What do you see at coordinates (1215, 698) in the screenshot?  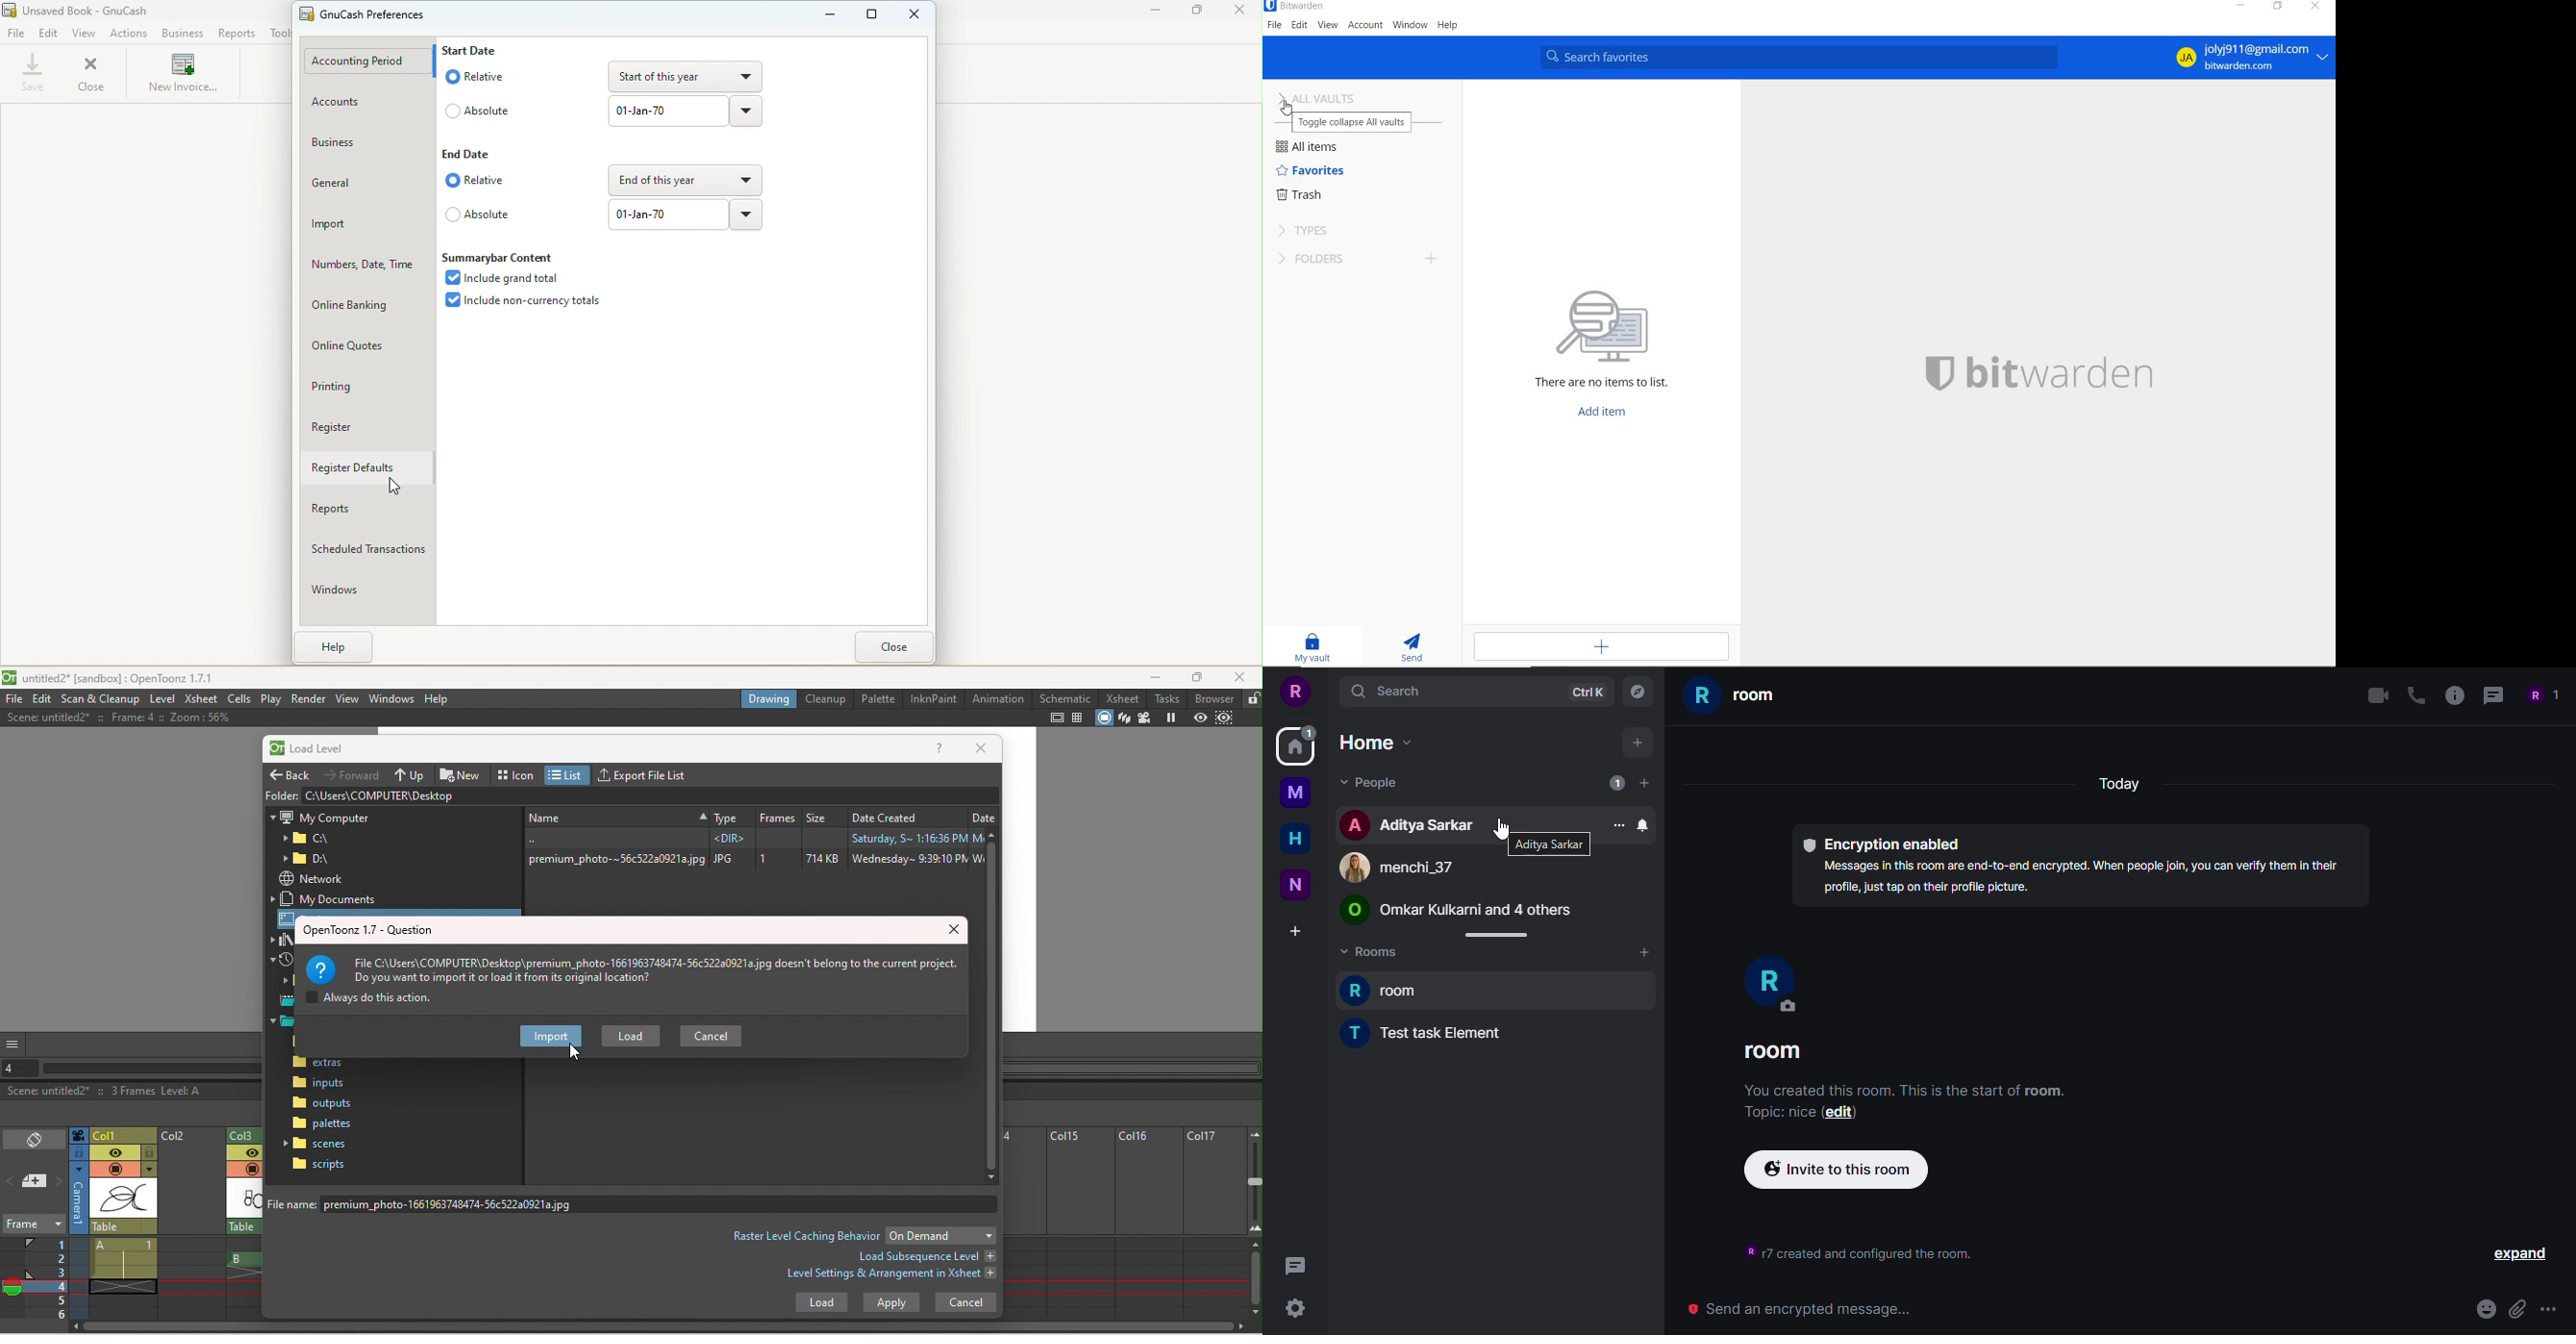 I see `Browser` at bounding box center [1215, 698].